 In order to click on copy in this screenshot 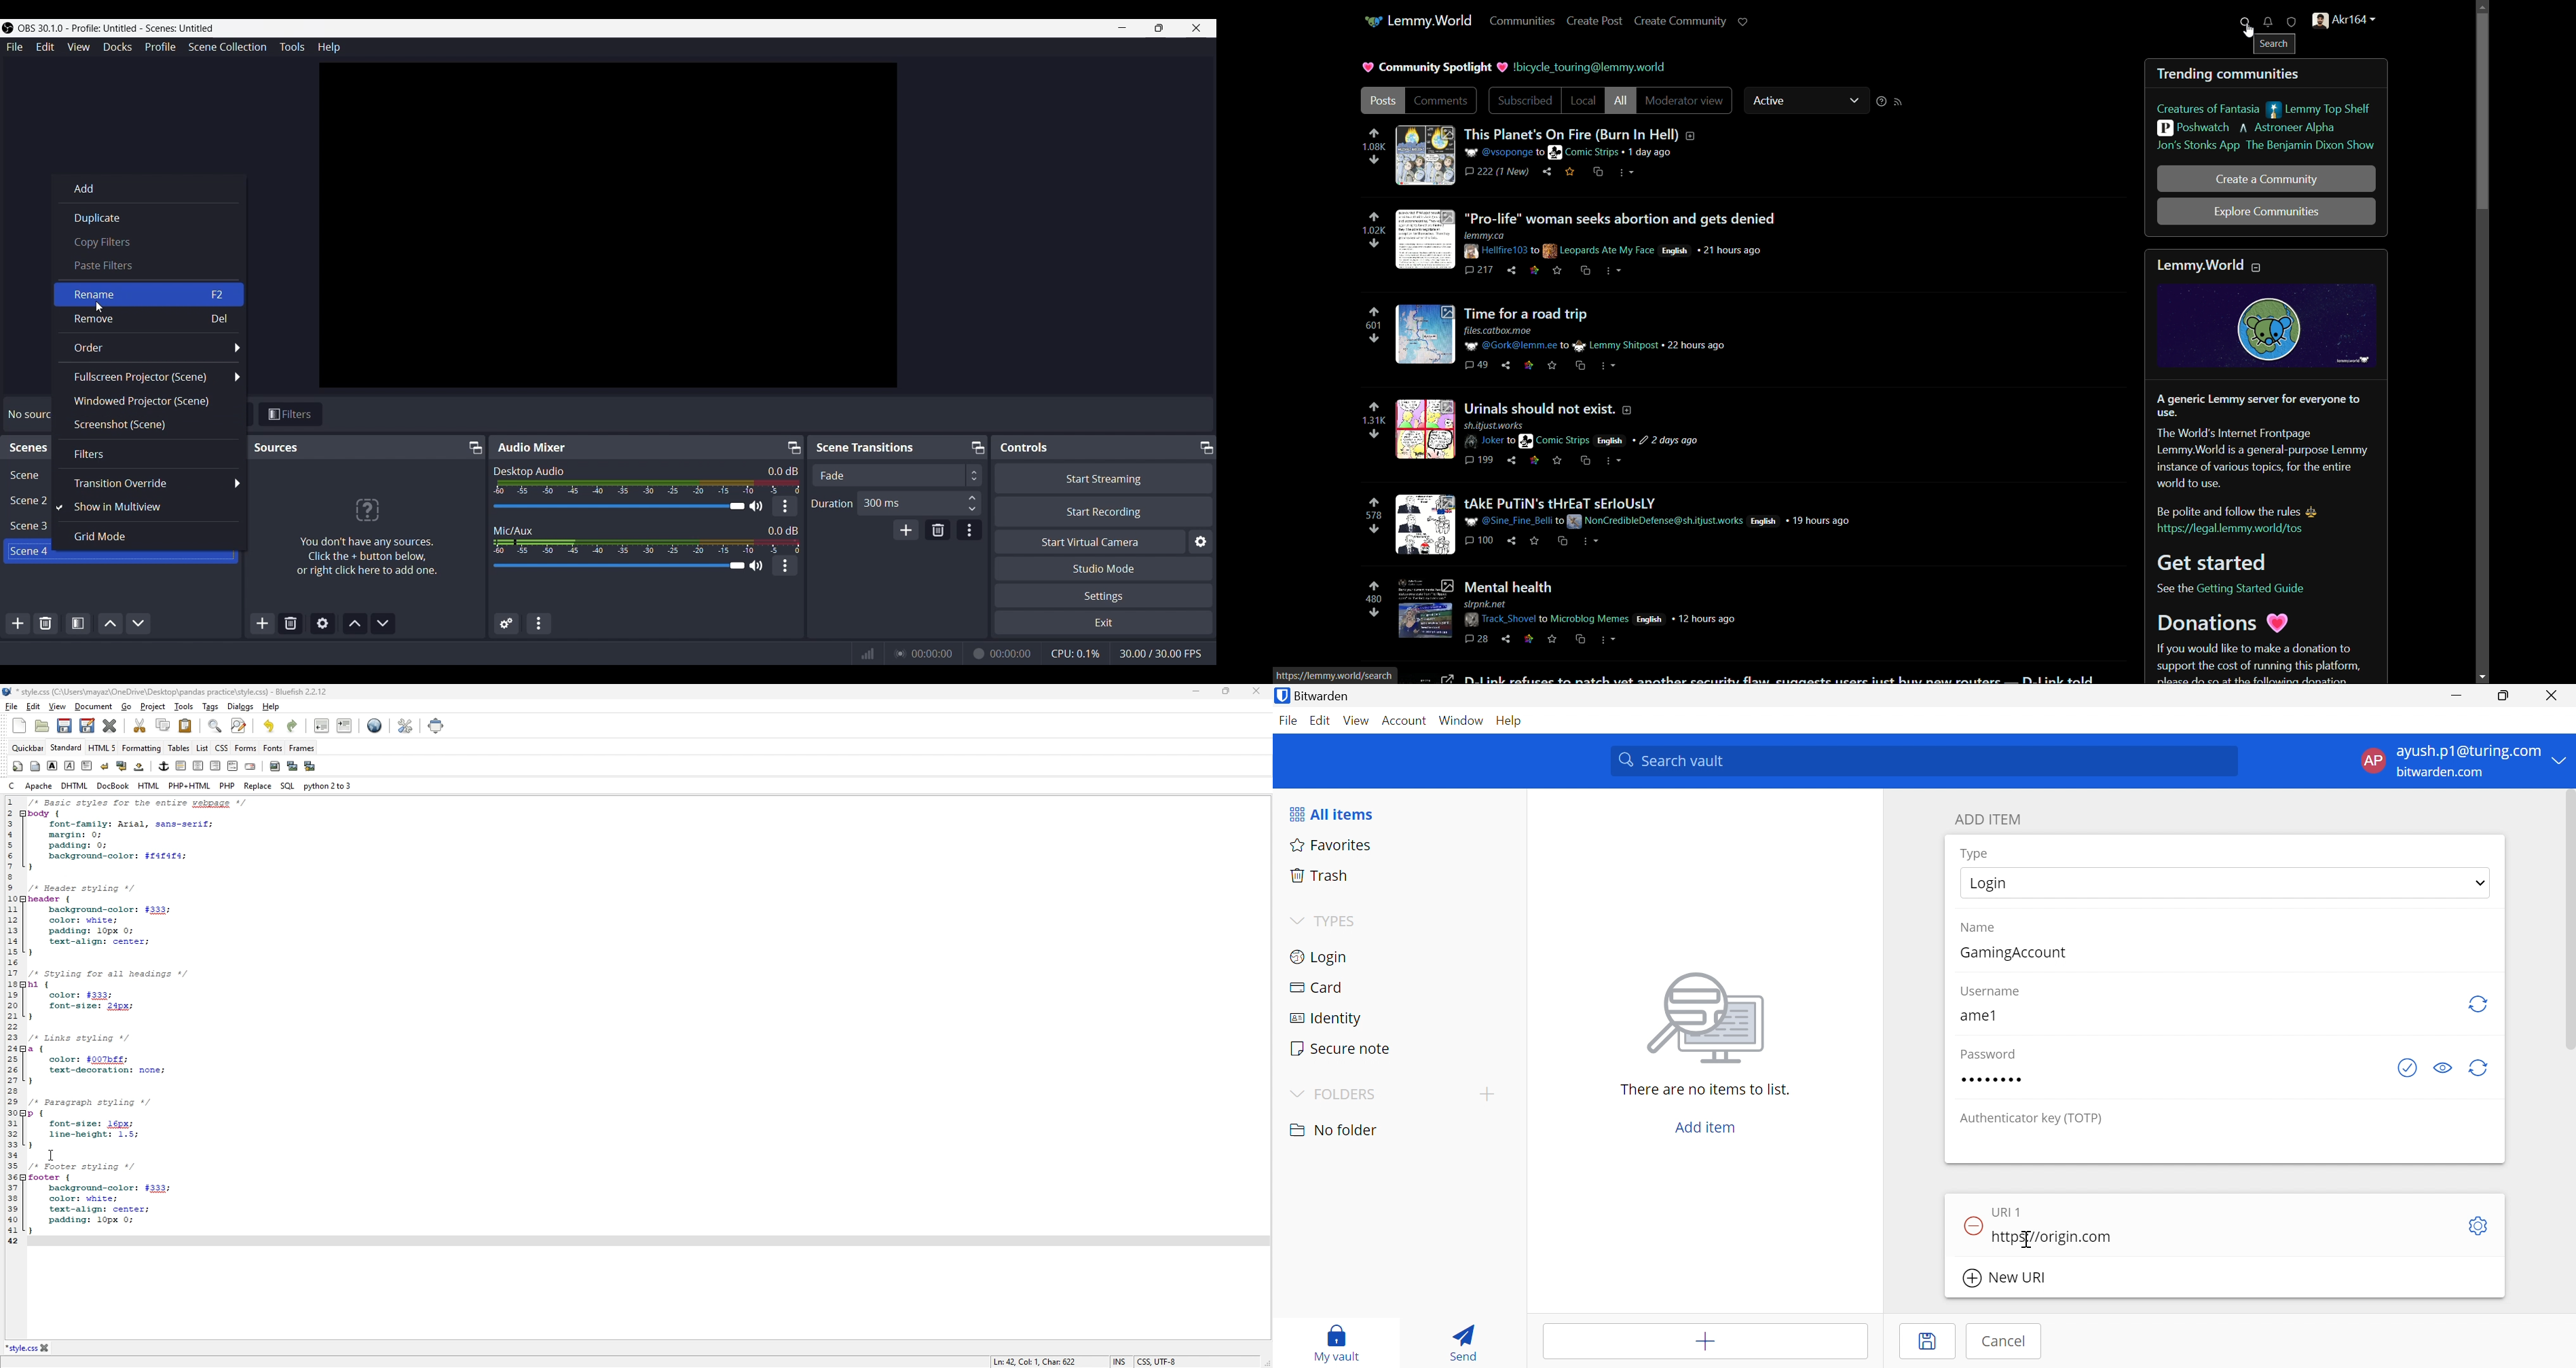, I will do `click(164, 725)`.